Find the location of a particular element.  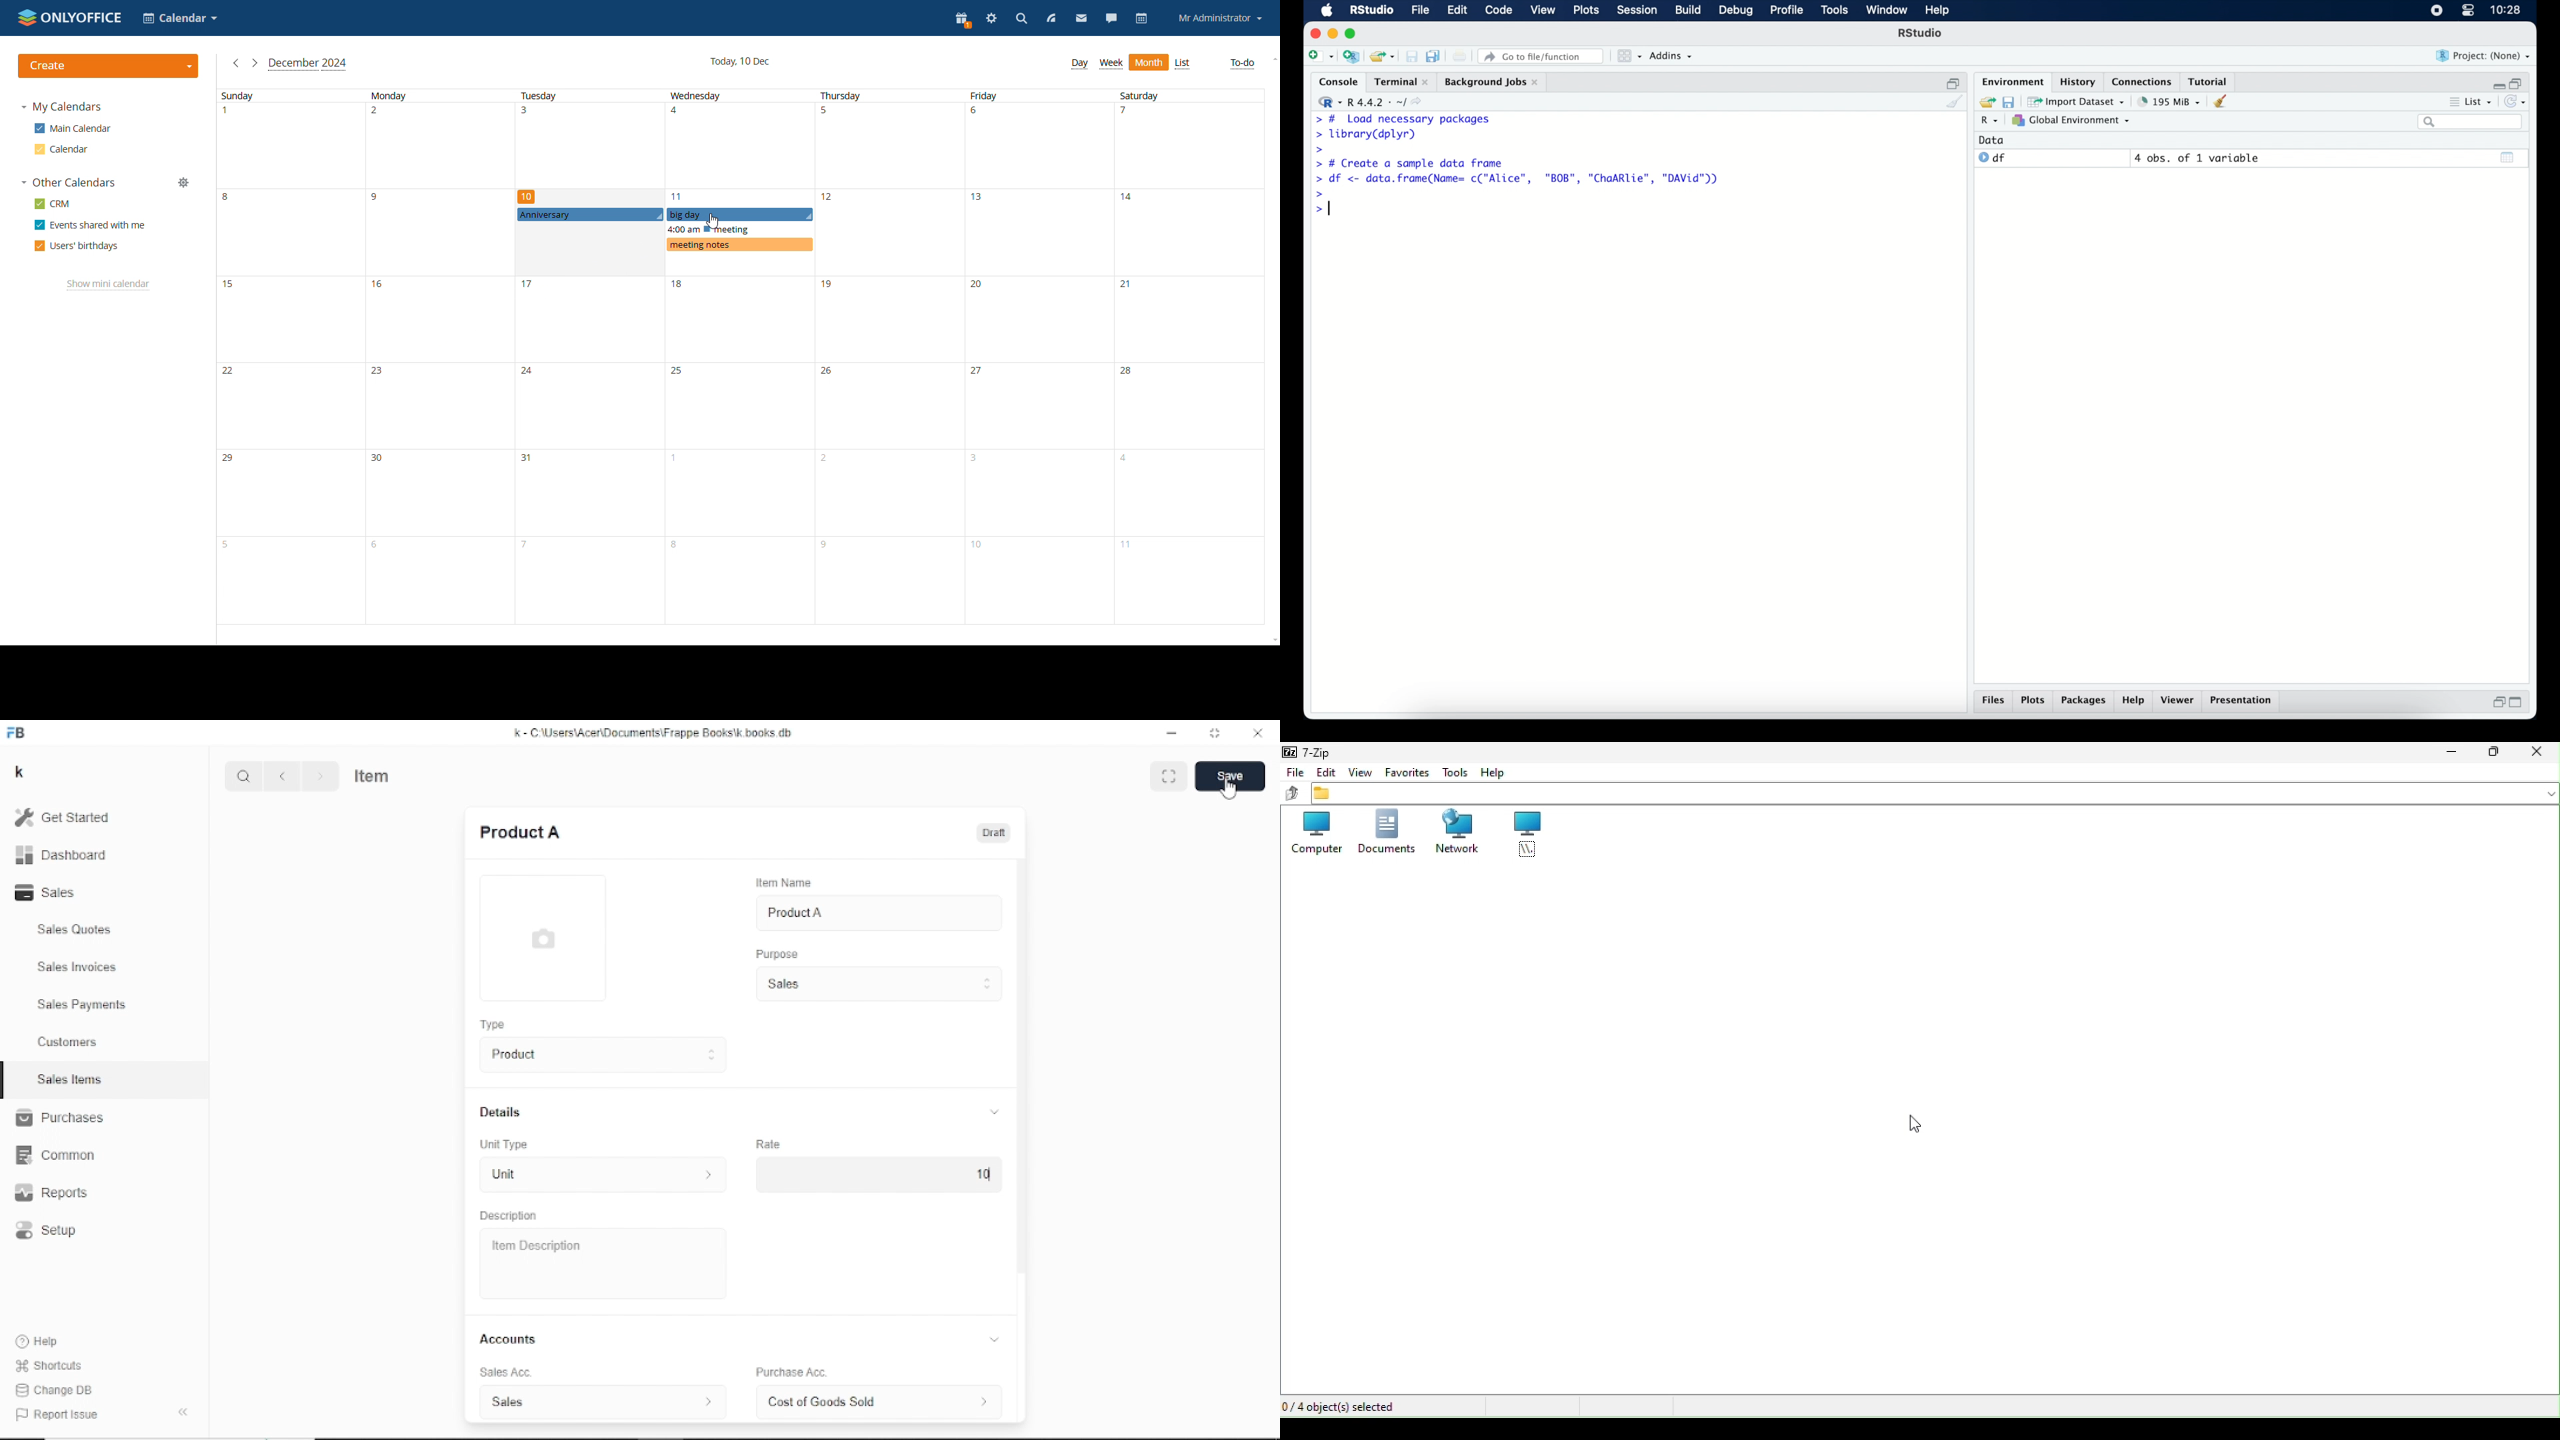

Save is located at coordinates (1231, 776).